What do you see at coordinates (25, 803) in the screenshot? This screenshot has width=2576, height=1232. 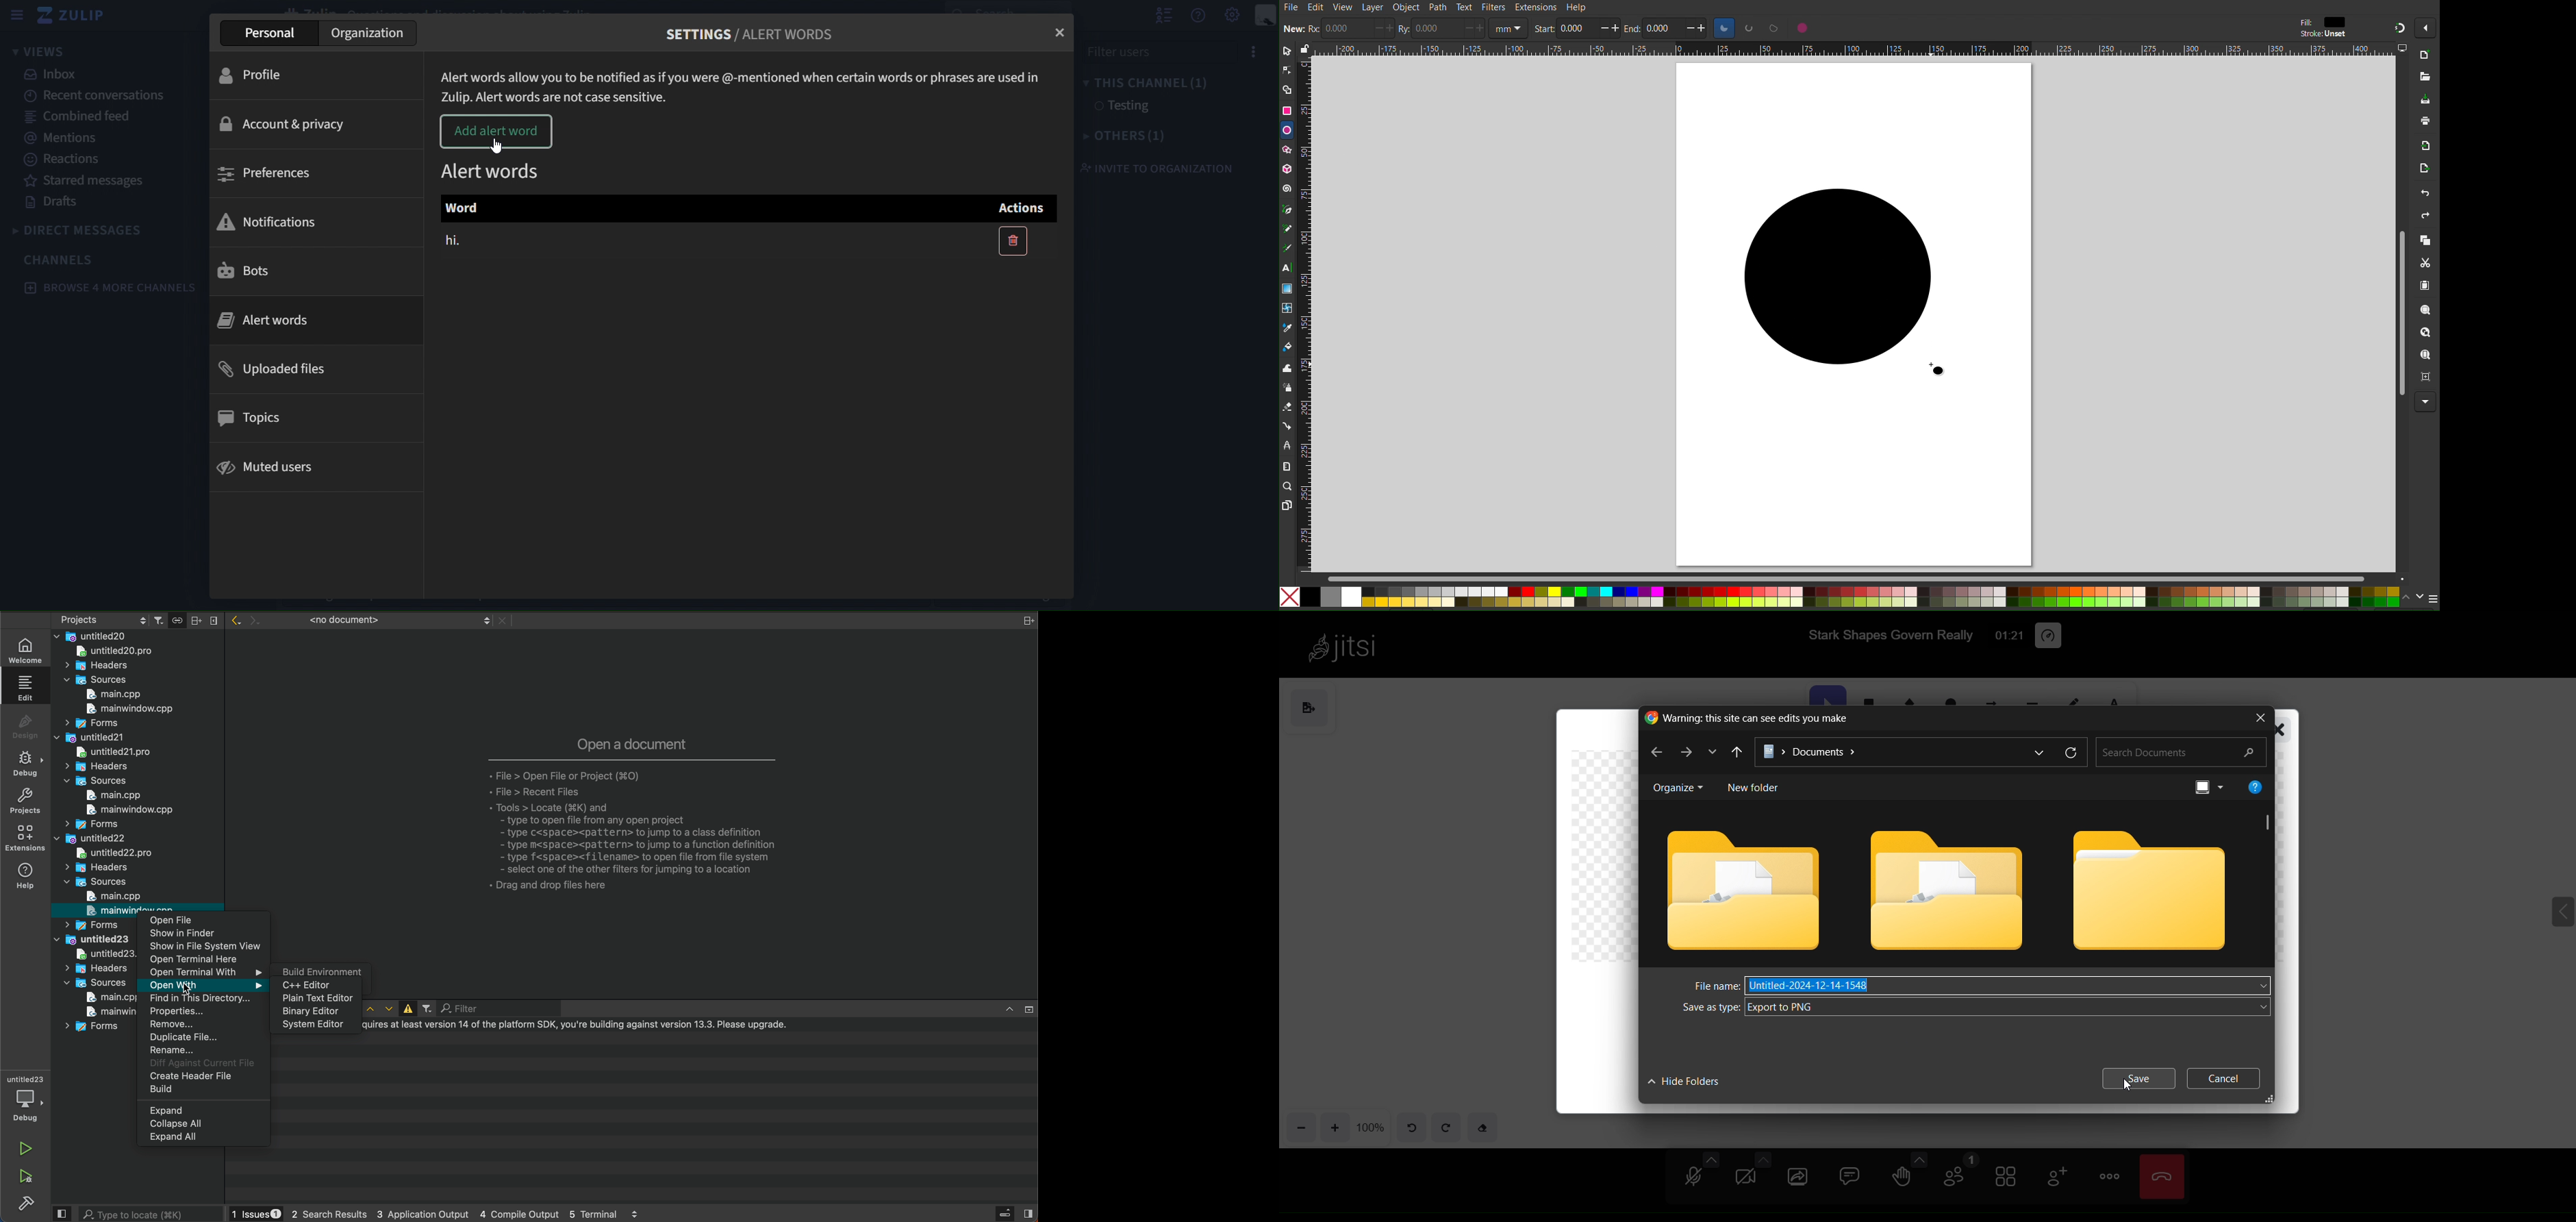 I see `projects` at bounding box center [25, 803].